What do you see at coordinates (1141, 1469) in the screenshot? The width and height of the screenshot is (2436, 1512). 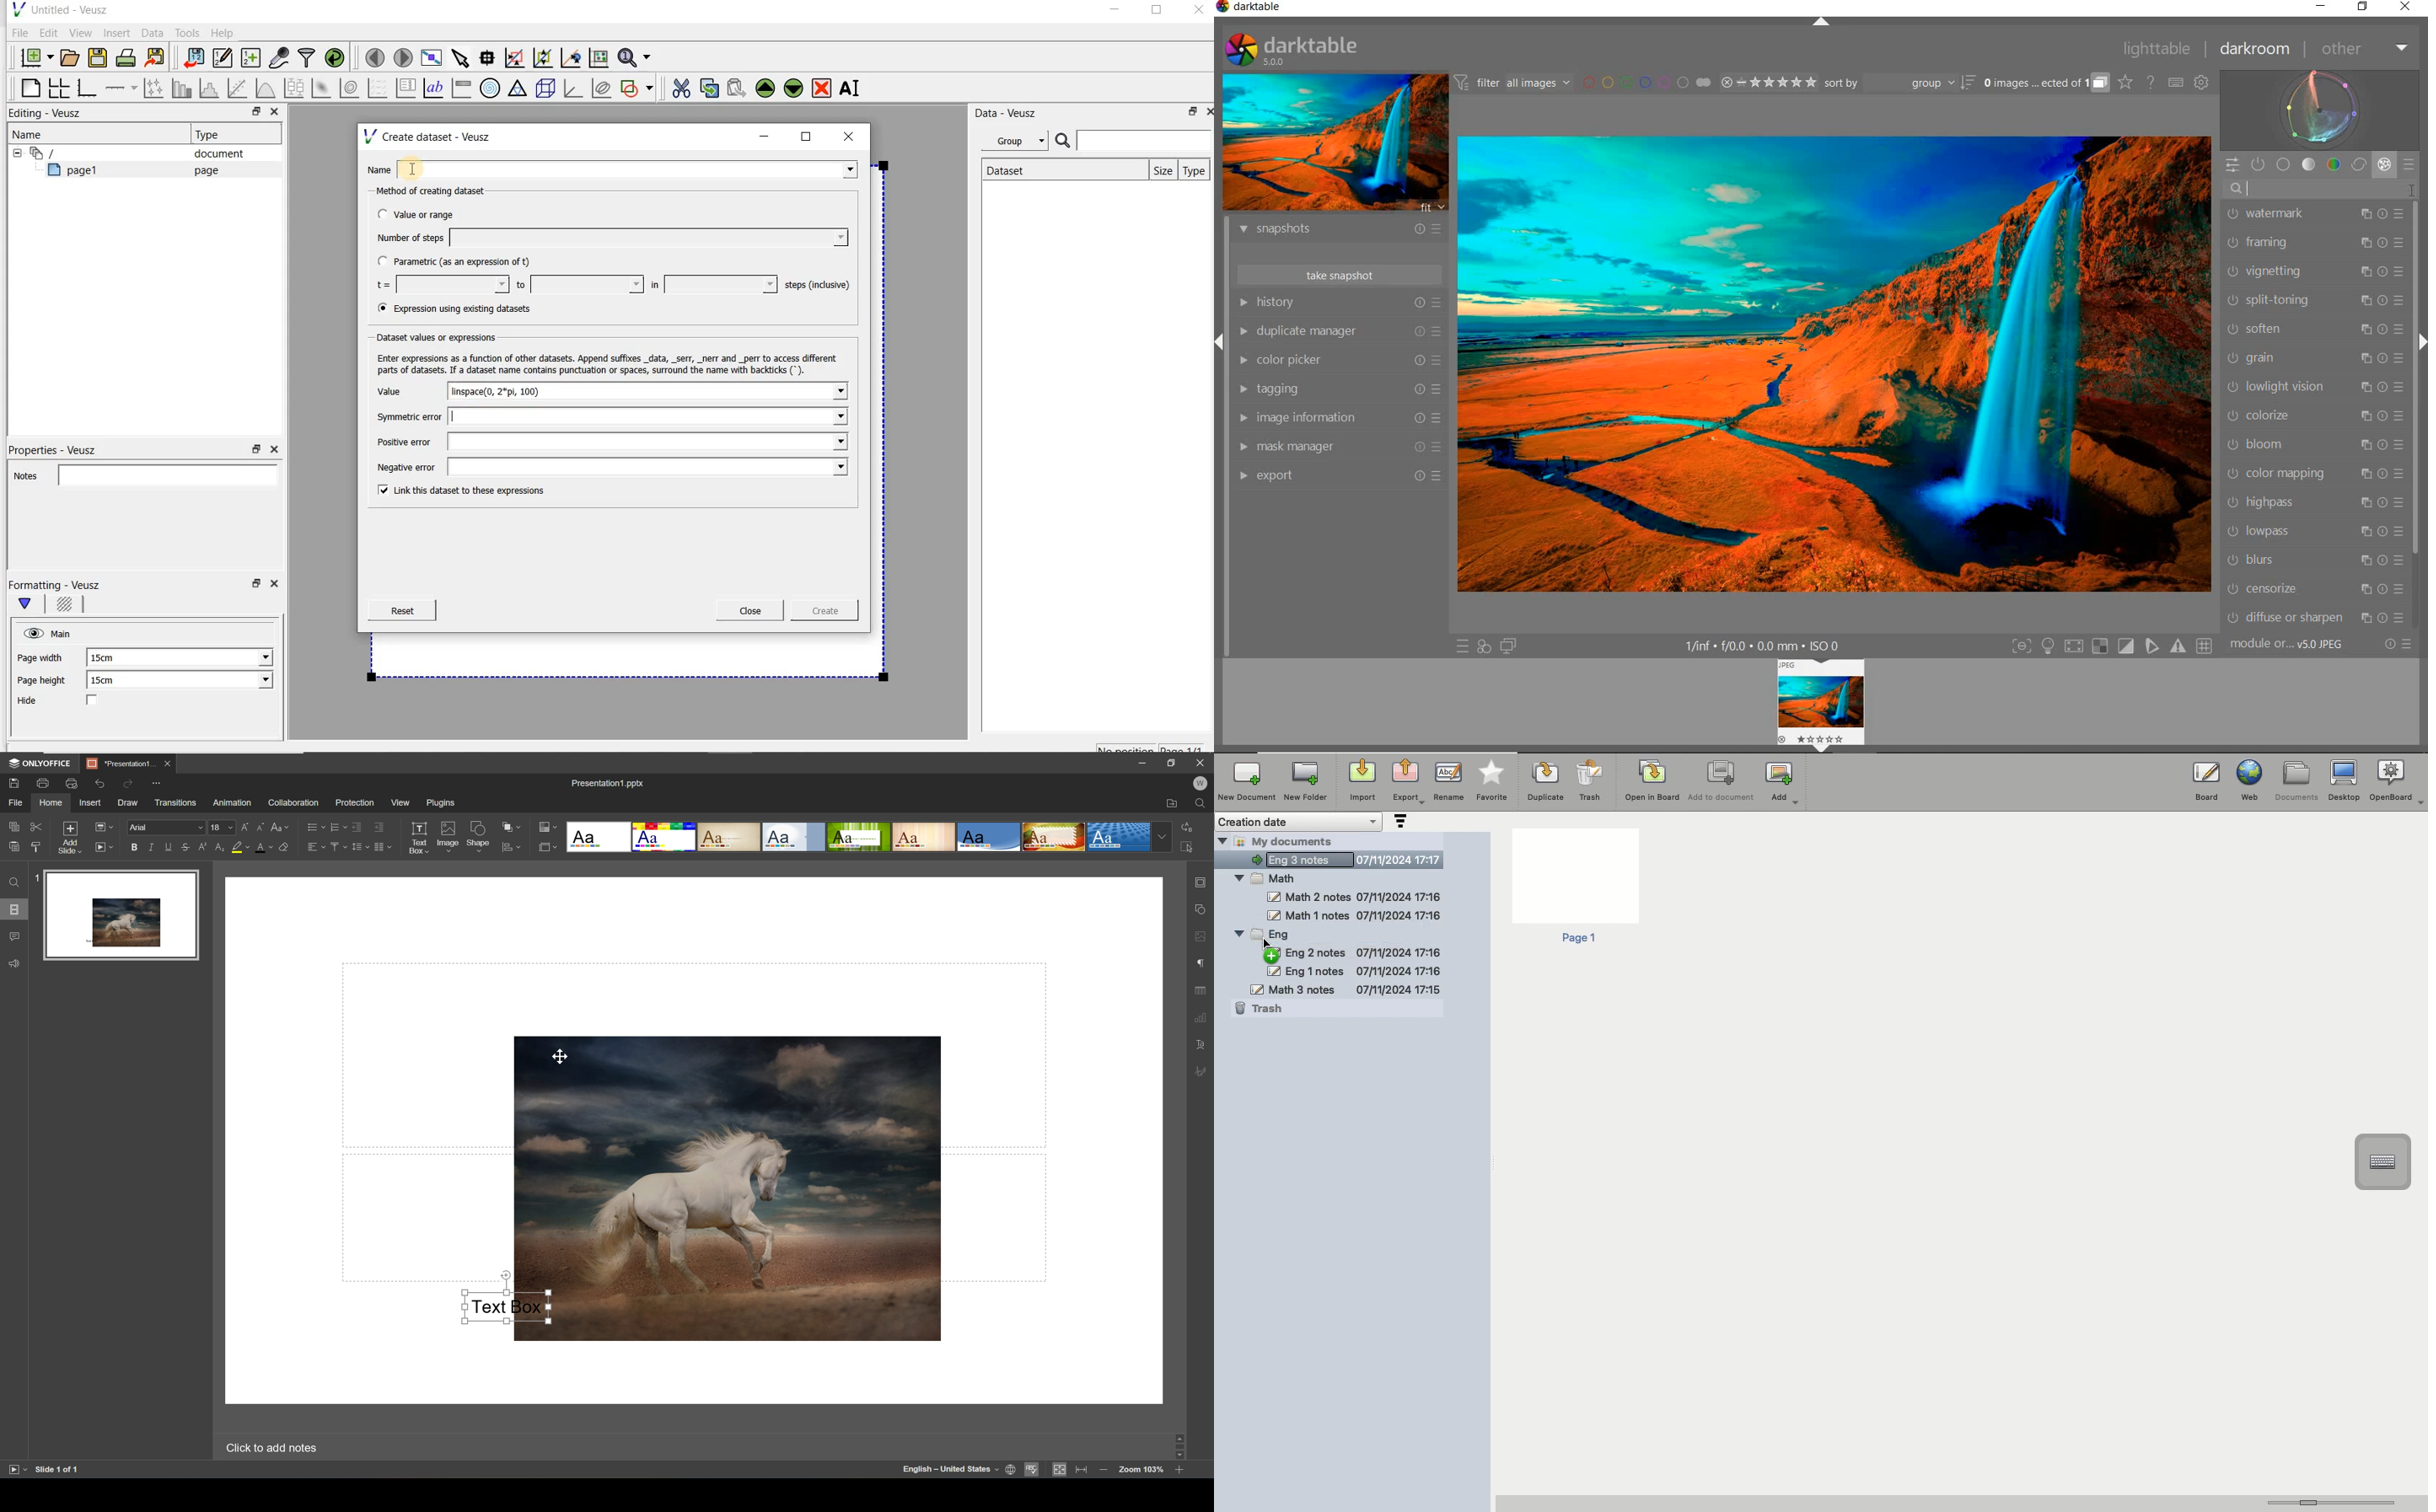 I see `Zoom 103%` at bounding box center [1141, 1469].